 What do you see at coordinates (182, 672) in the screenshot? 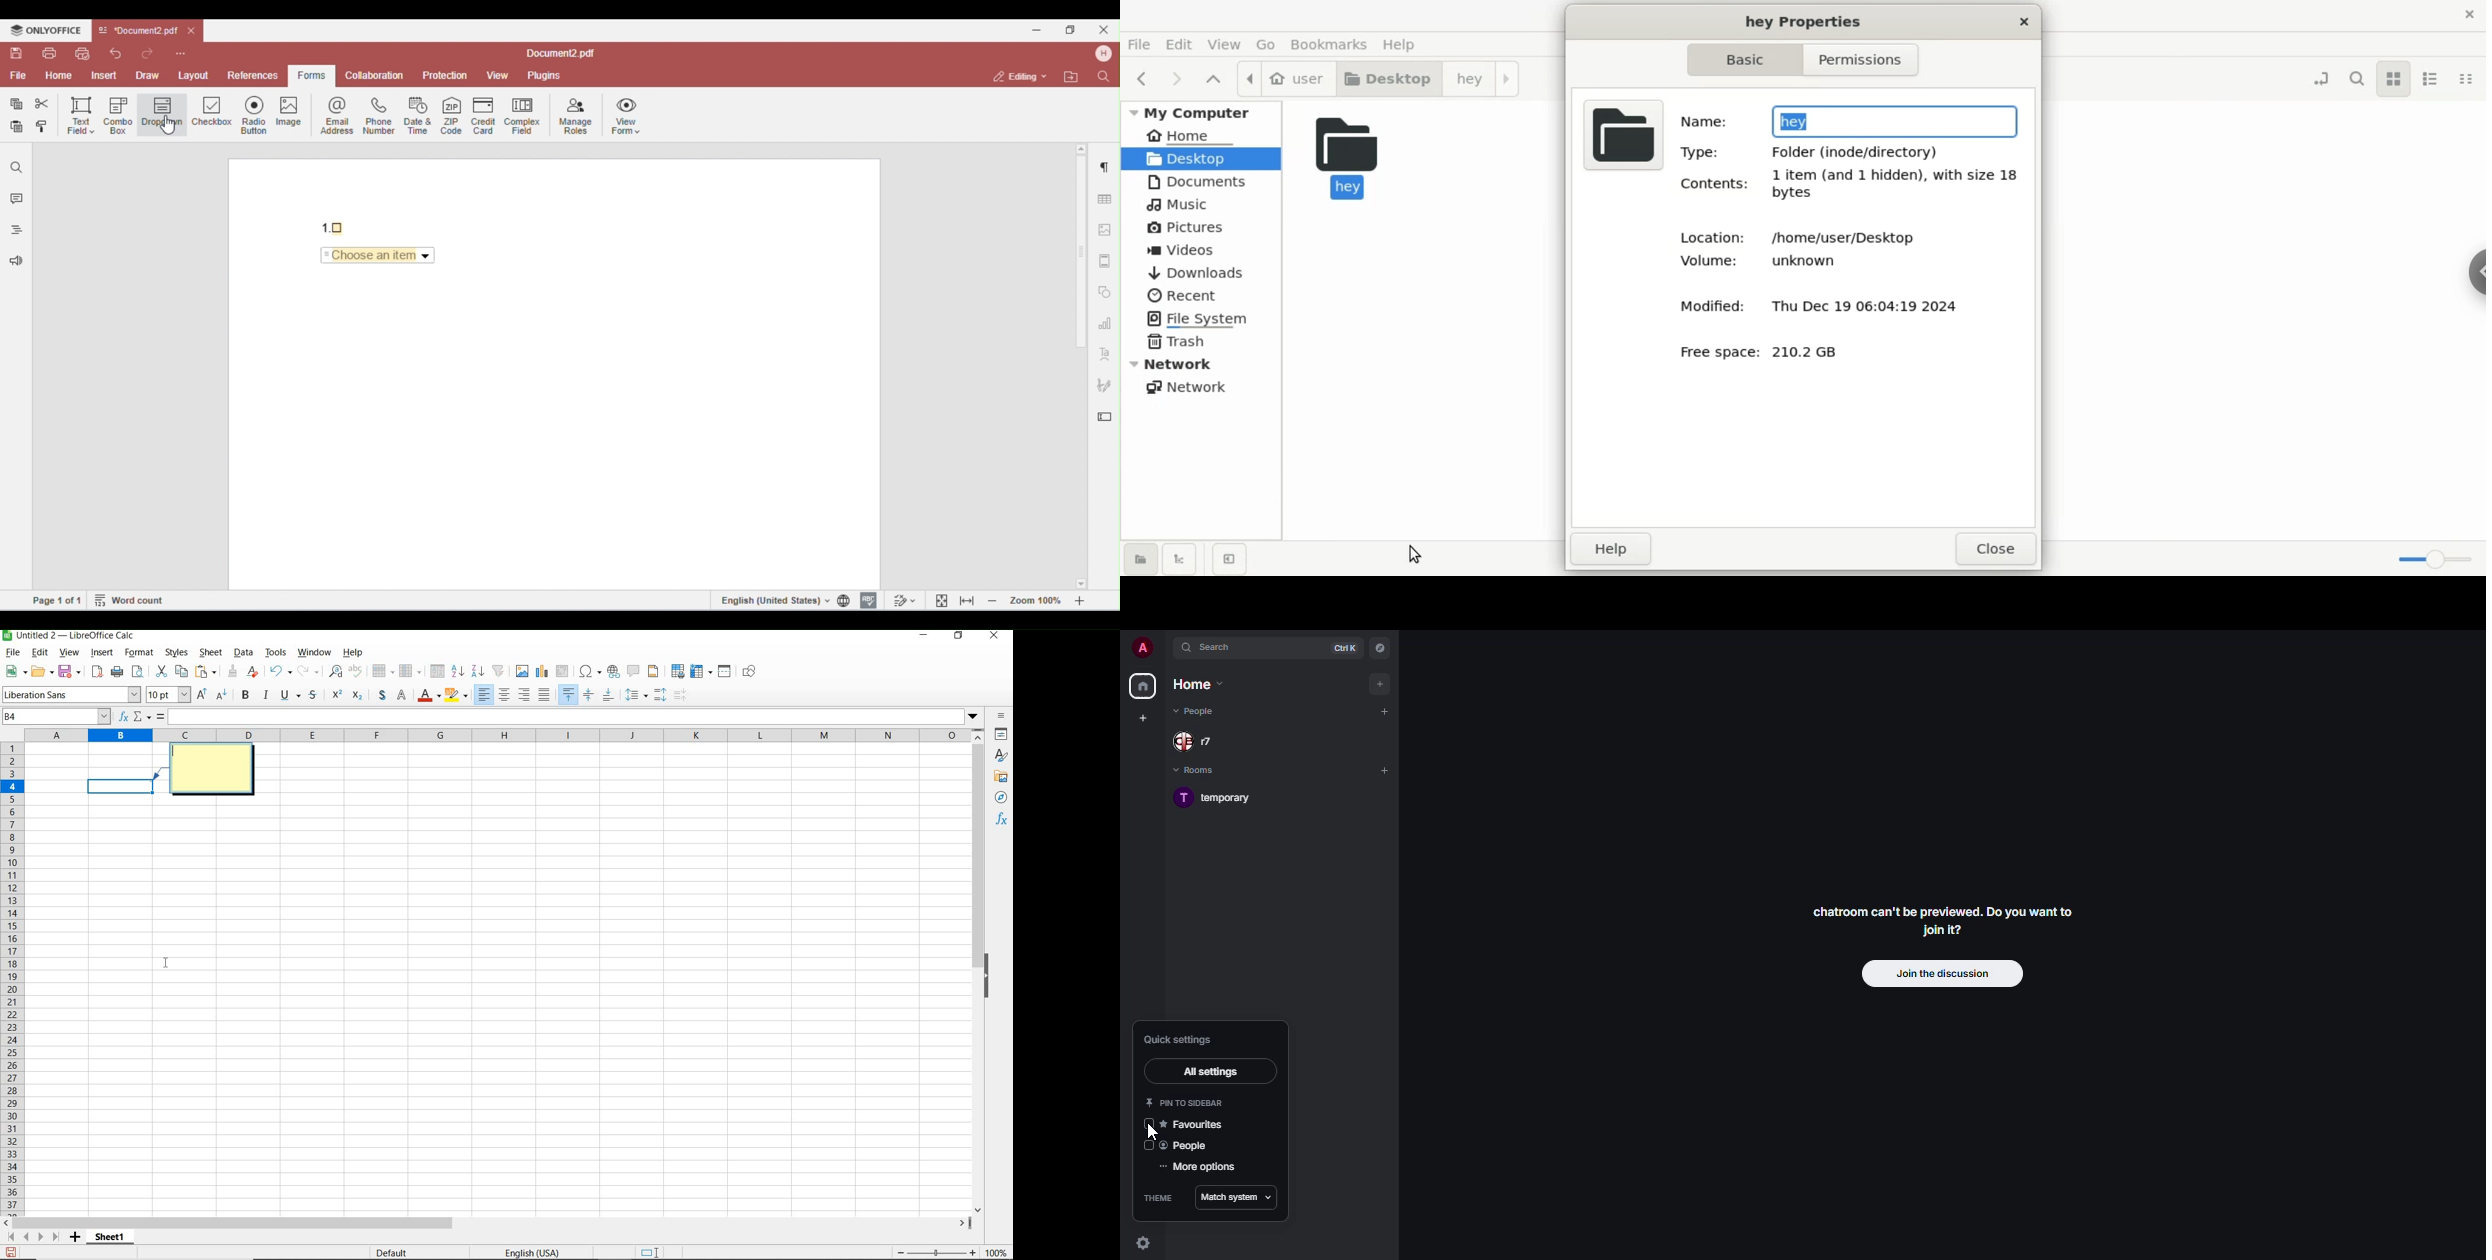
I see `copy` at bounding box center [182, 672].